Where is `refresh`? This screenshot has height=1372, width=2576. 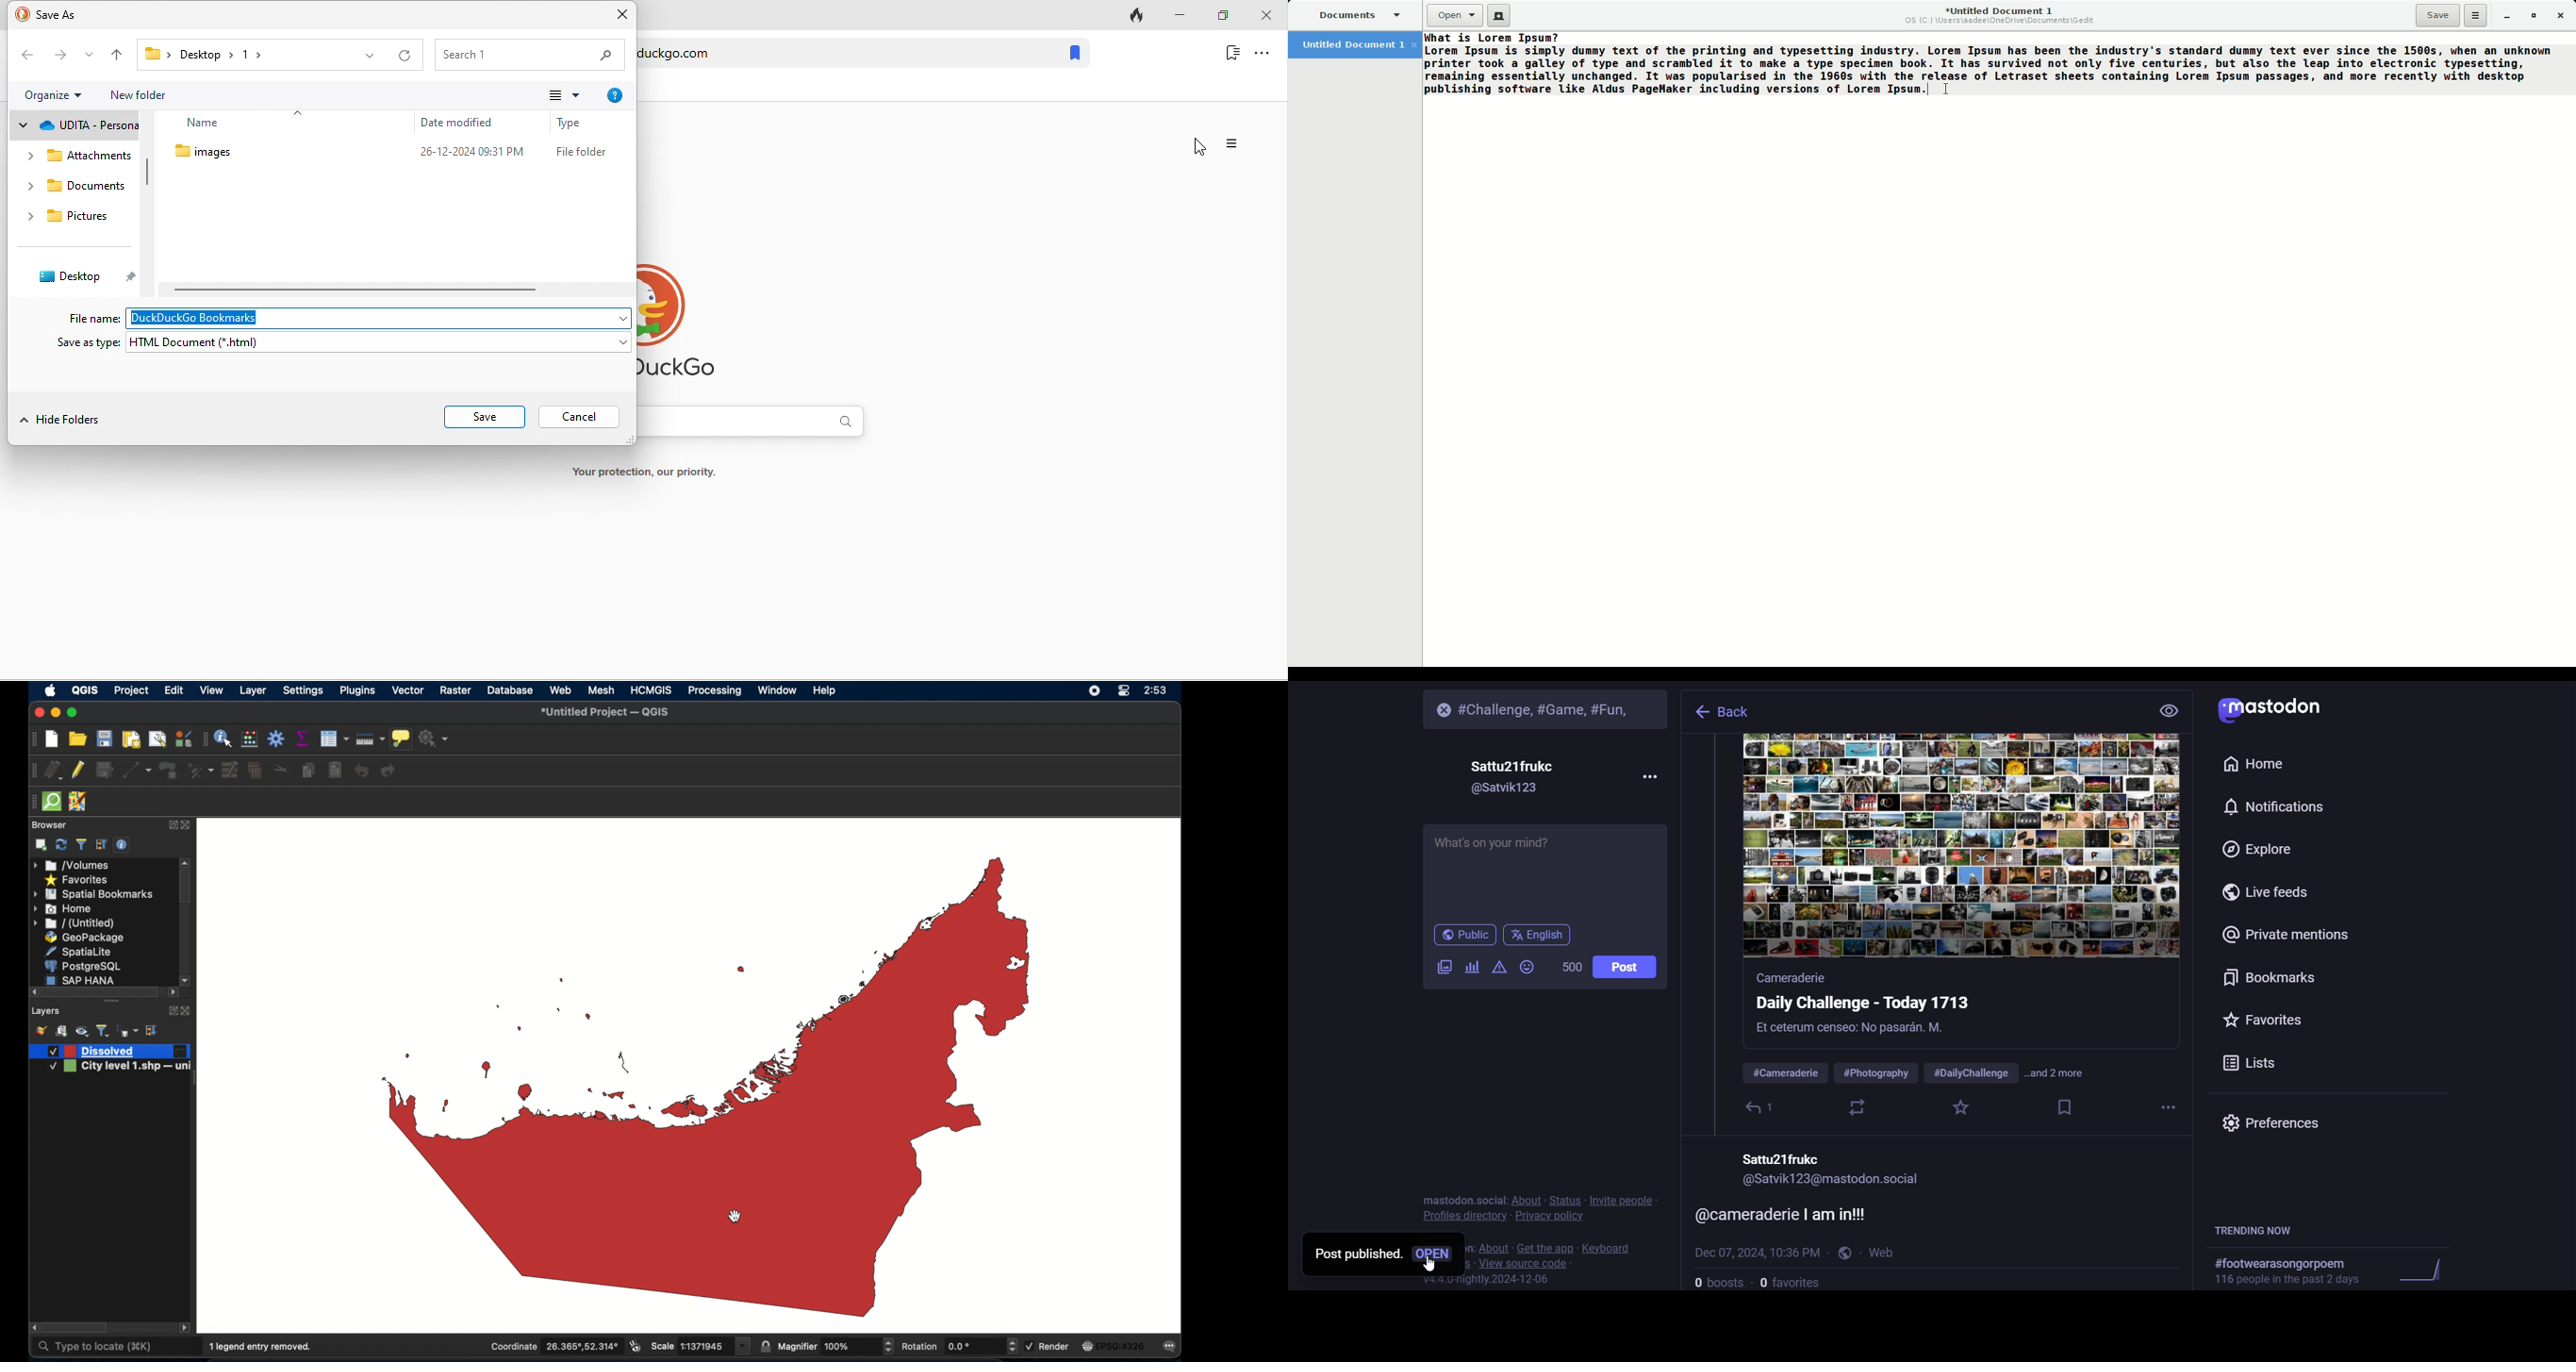 refresh is located at coordinates (61, 845).